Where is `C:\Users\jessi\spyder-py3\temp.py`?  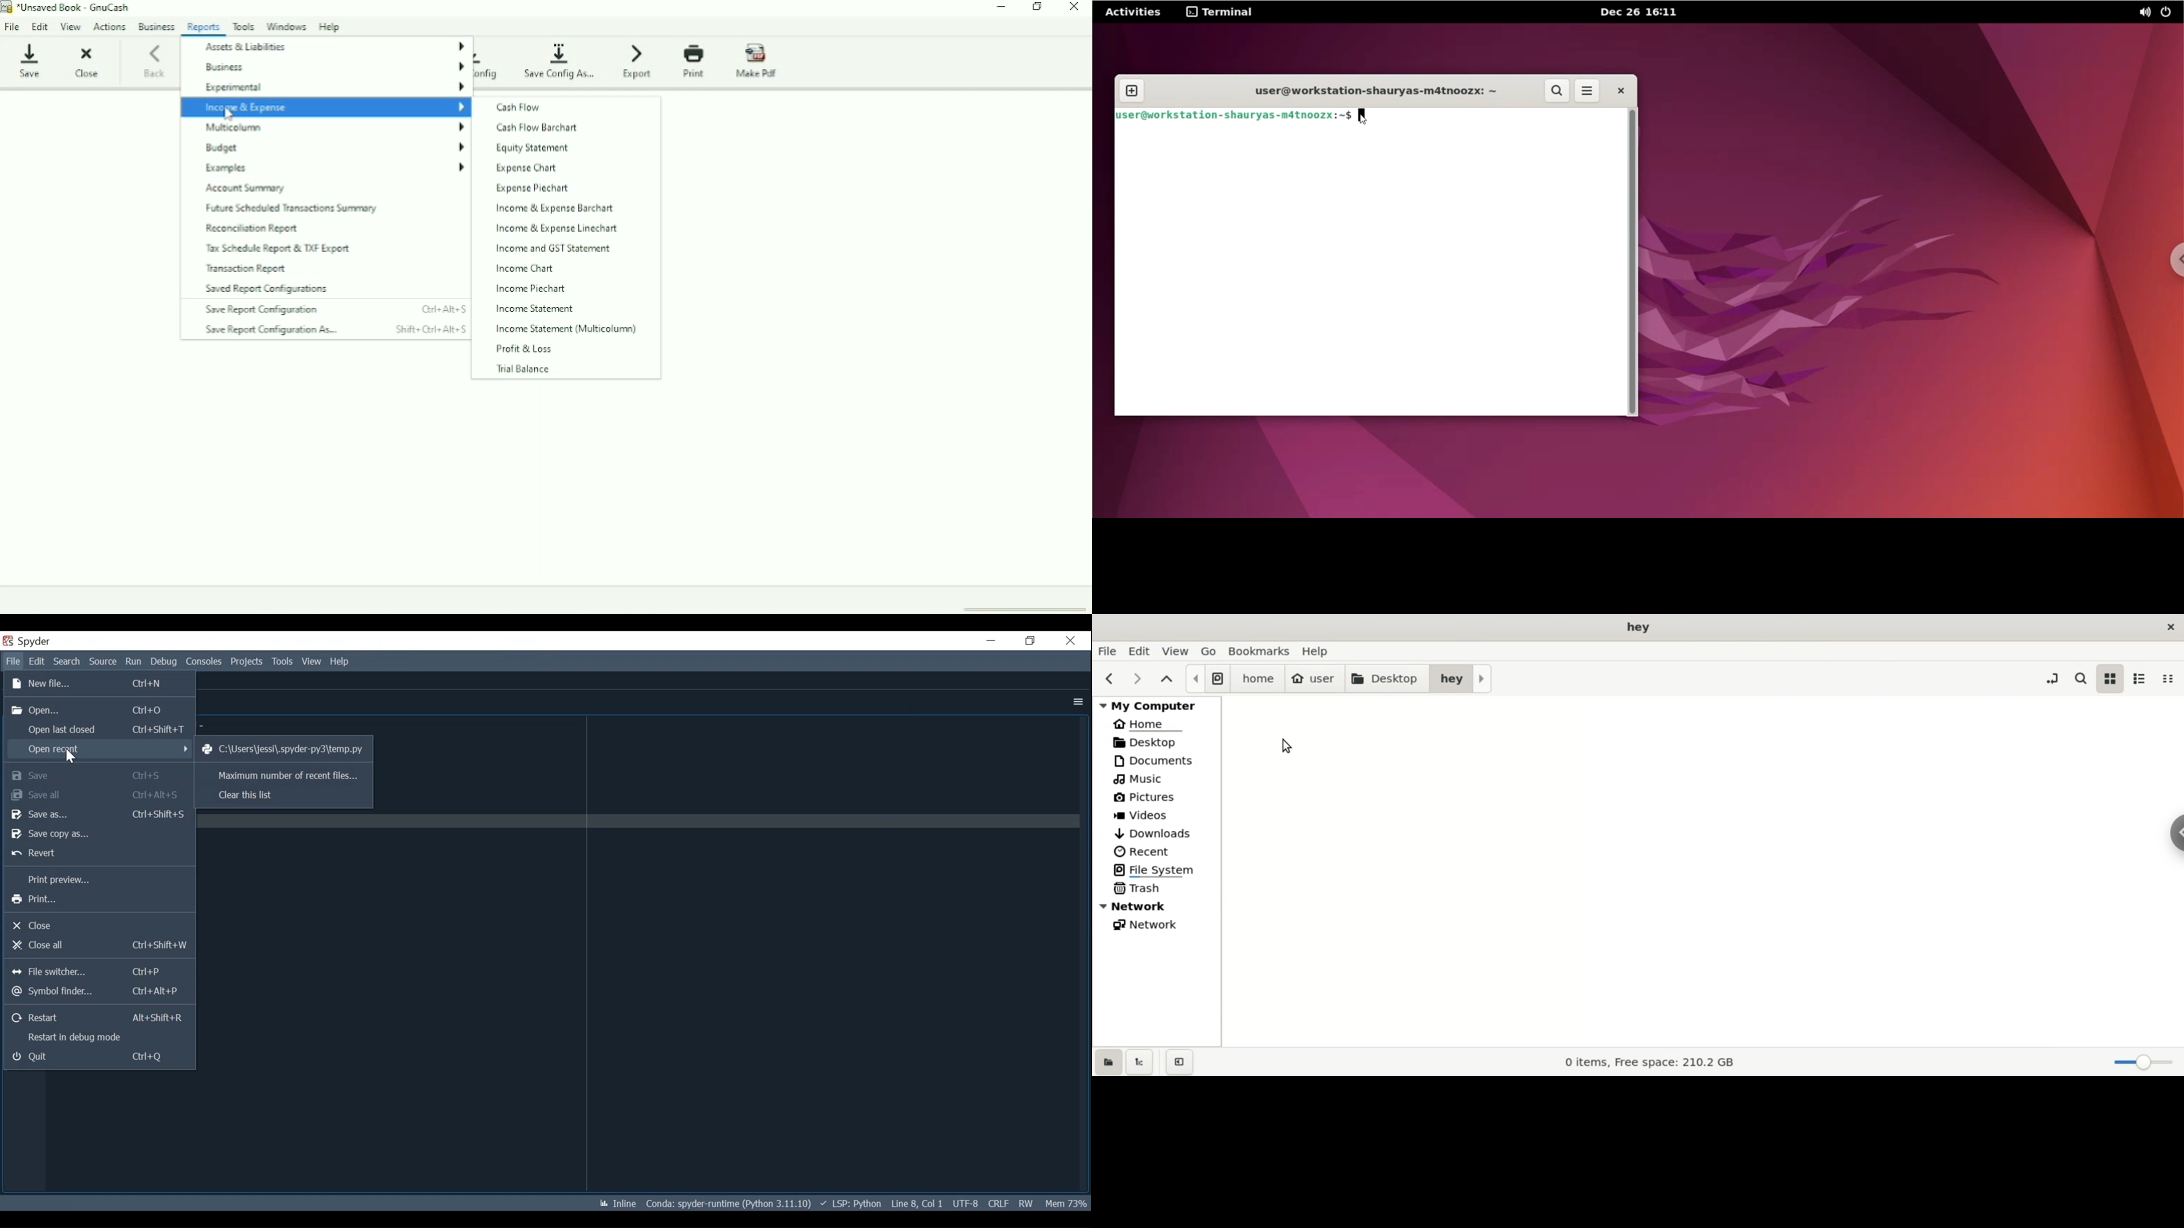
C:\Users\jessi\spyder-py3\temp.py is located at coordinates (281, 751).